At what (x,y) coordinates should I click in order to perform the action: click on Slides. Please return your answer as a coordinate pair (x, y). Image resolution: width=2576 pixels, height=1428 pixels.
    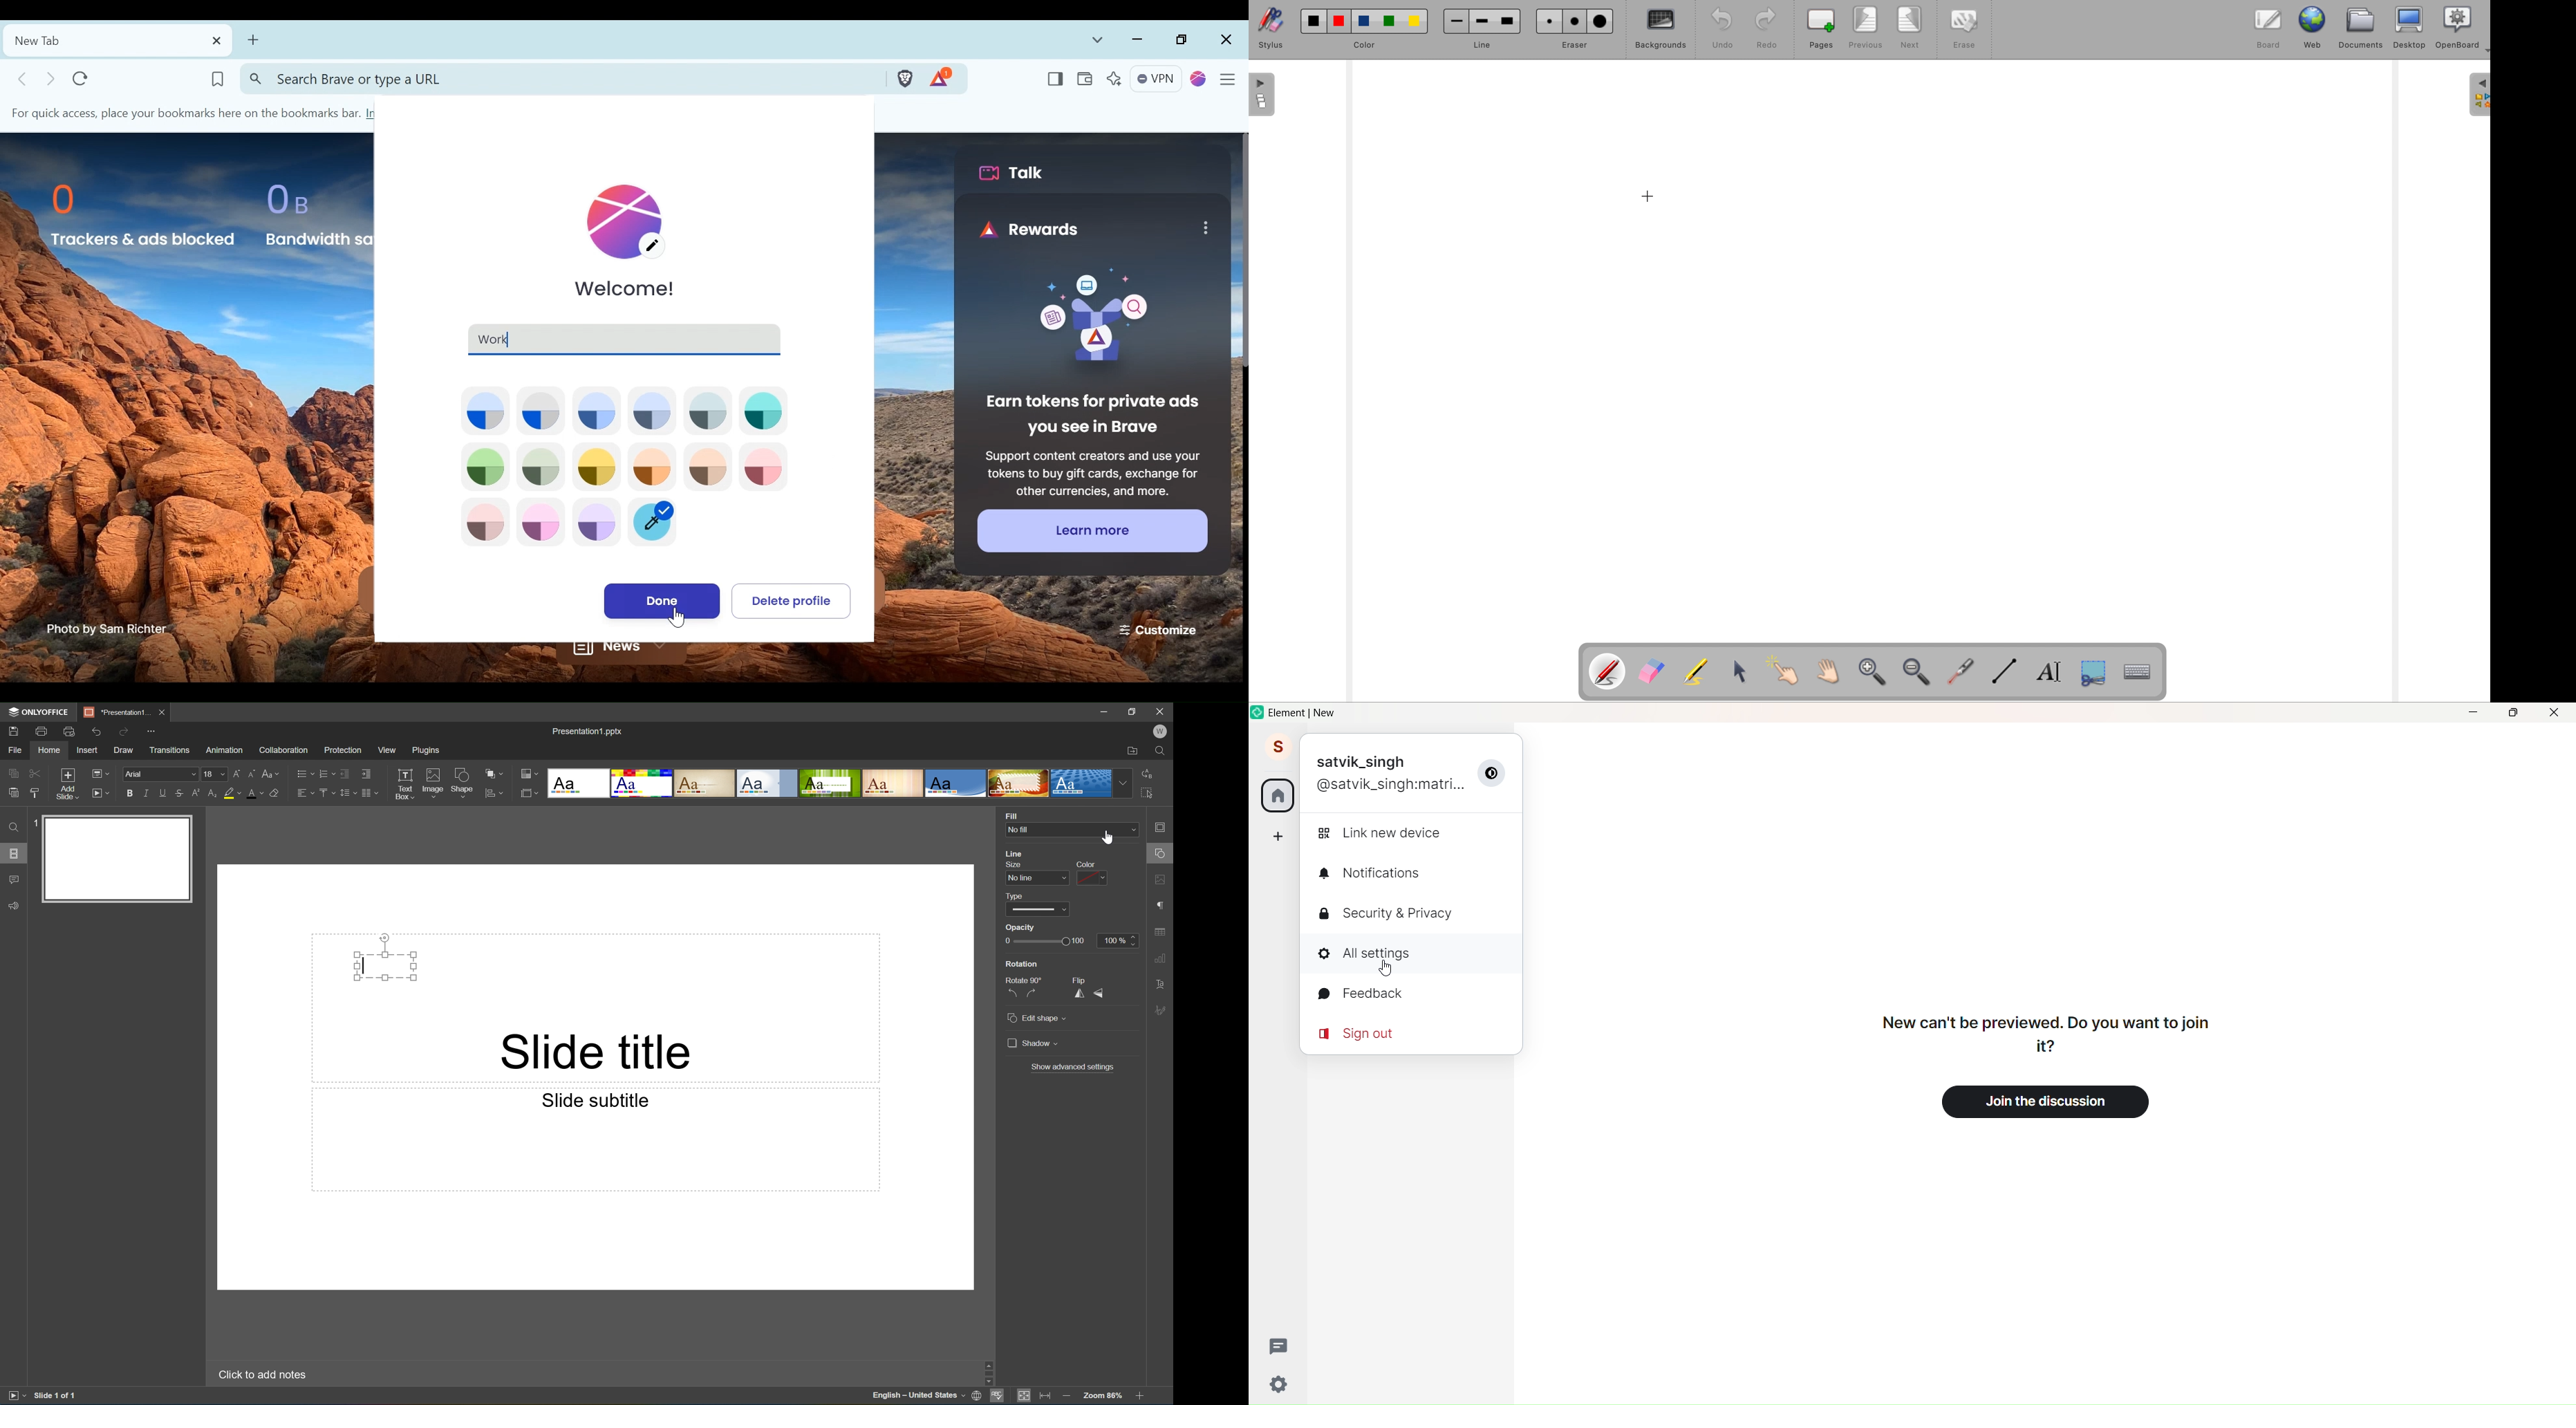
    Looking at the image, I should click on (16, 853).